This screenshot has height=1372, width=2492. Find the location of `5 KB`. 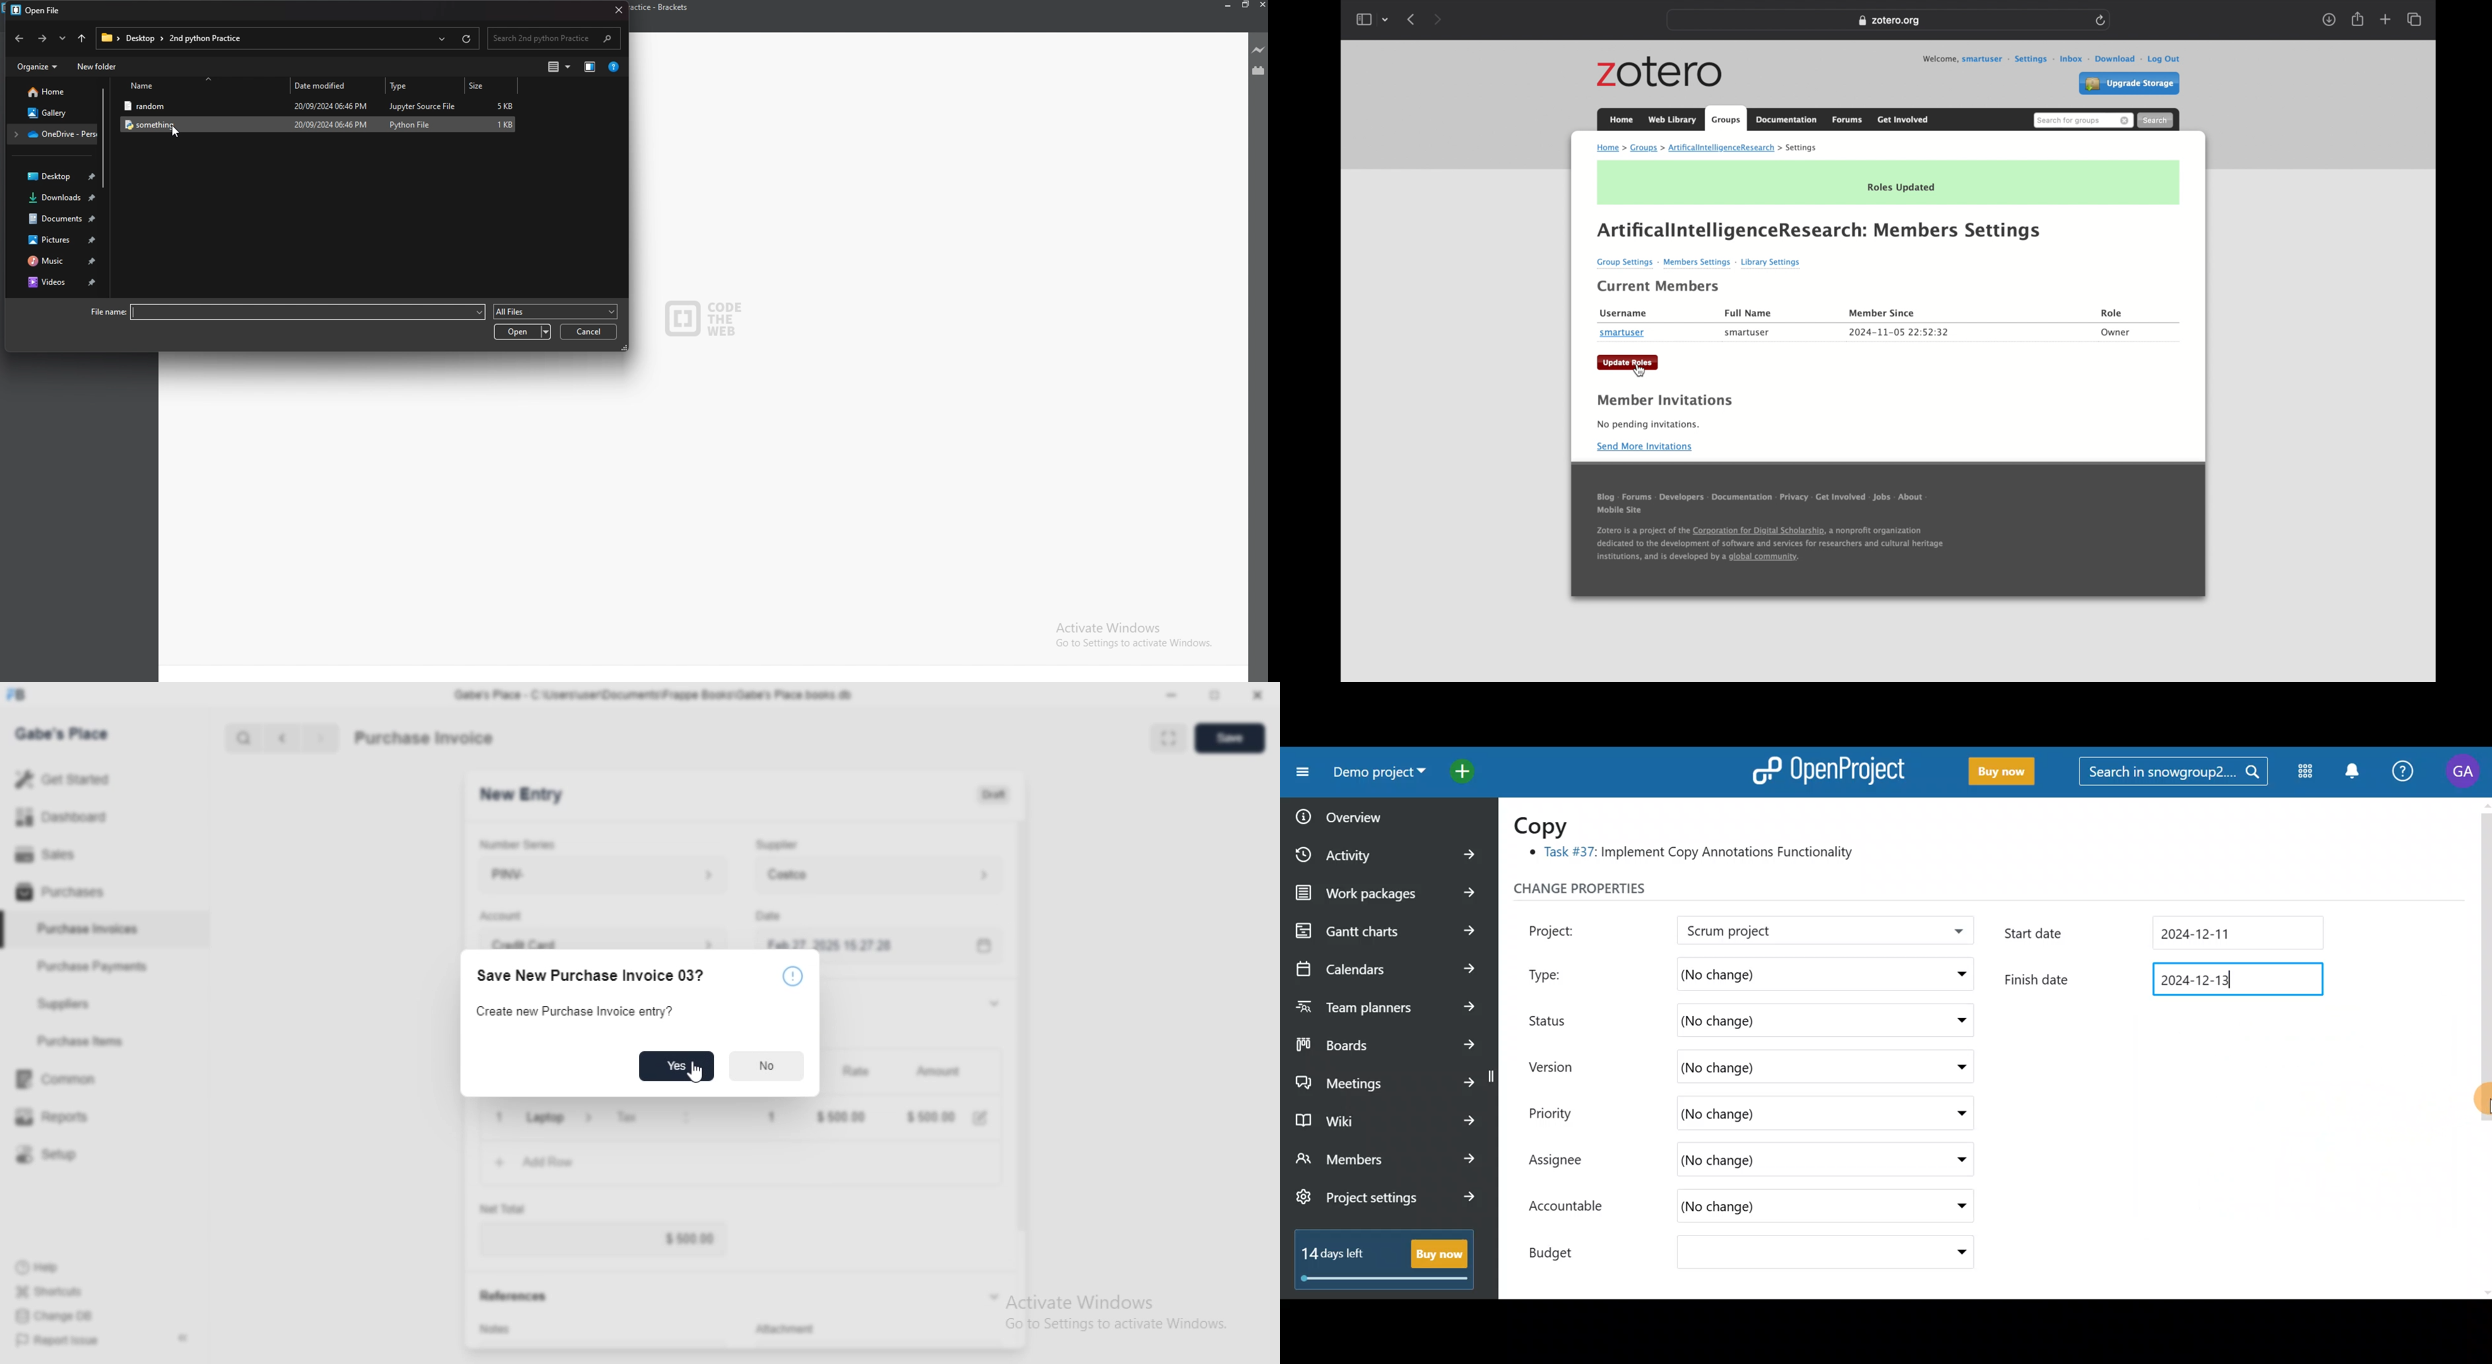

5 KB is located at coordinates (505, 106).